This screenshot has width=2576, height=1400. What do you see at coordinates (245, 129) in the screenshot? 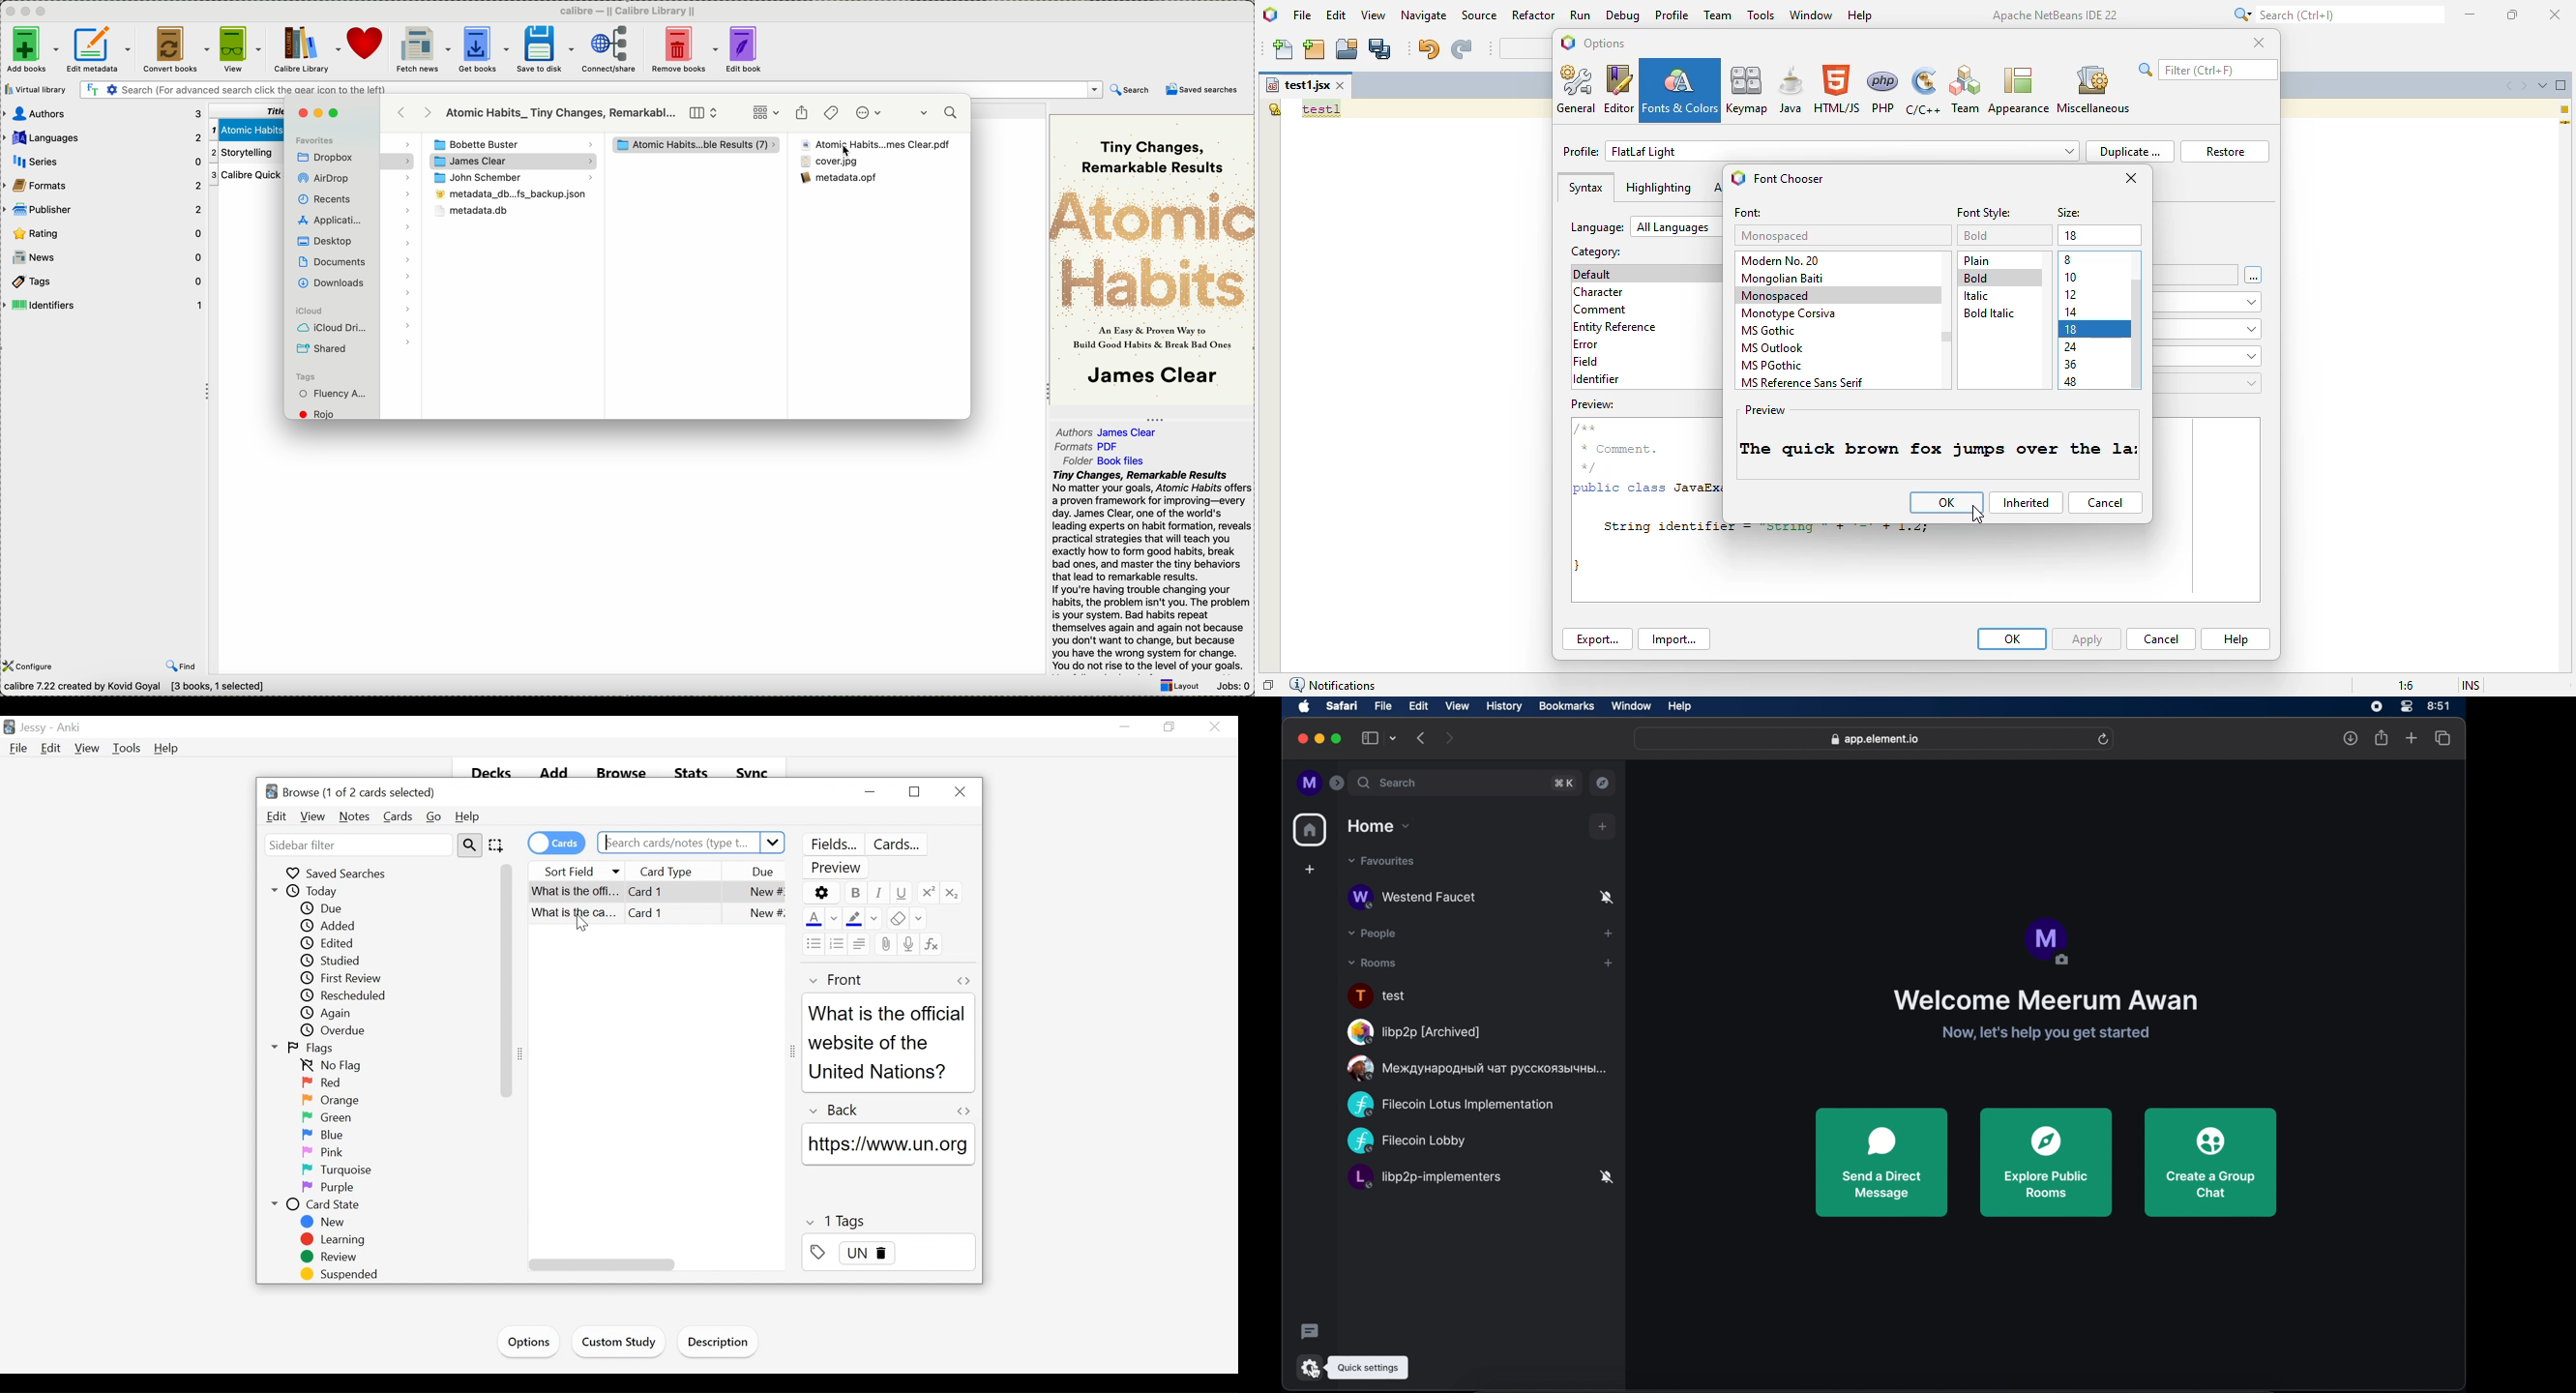
I see `click on first book` at bounding box center [245, 129].